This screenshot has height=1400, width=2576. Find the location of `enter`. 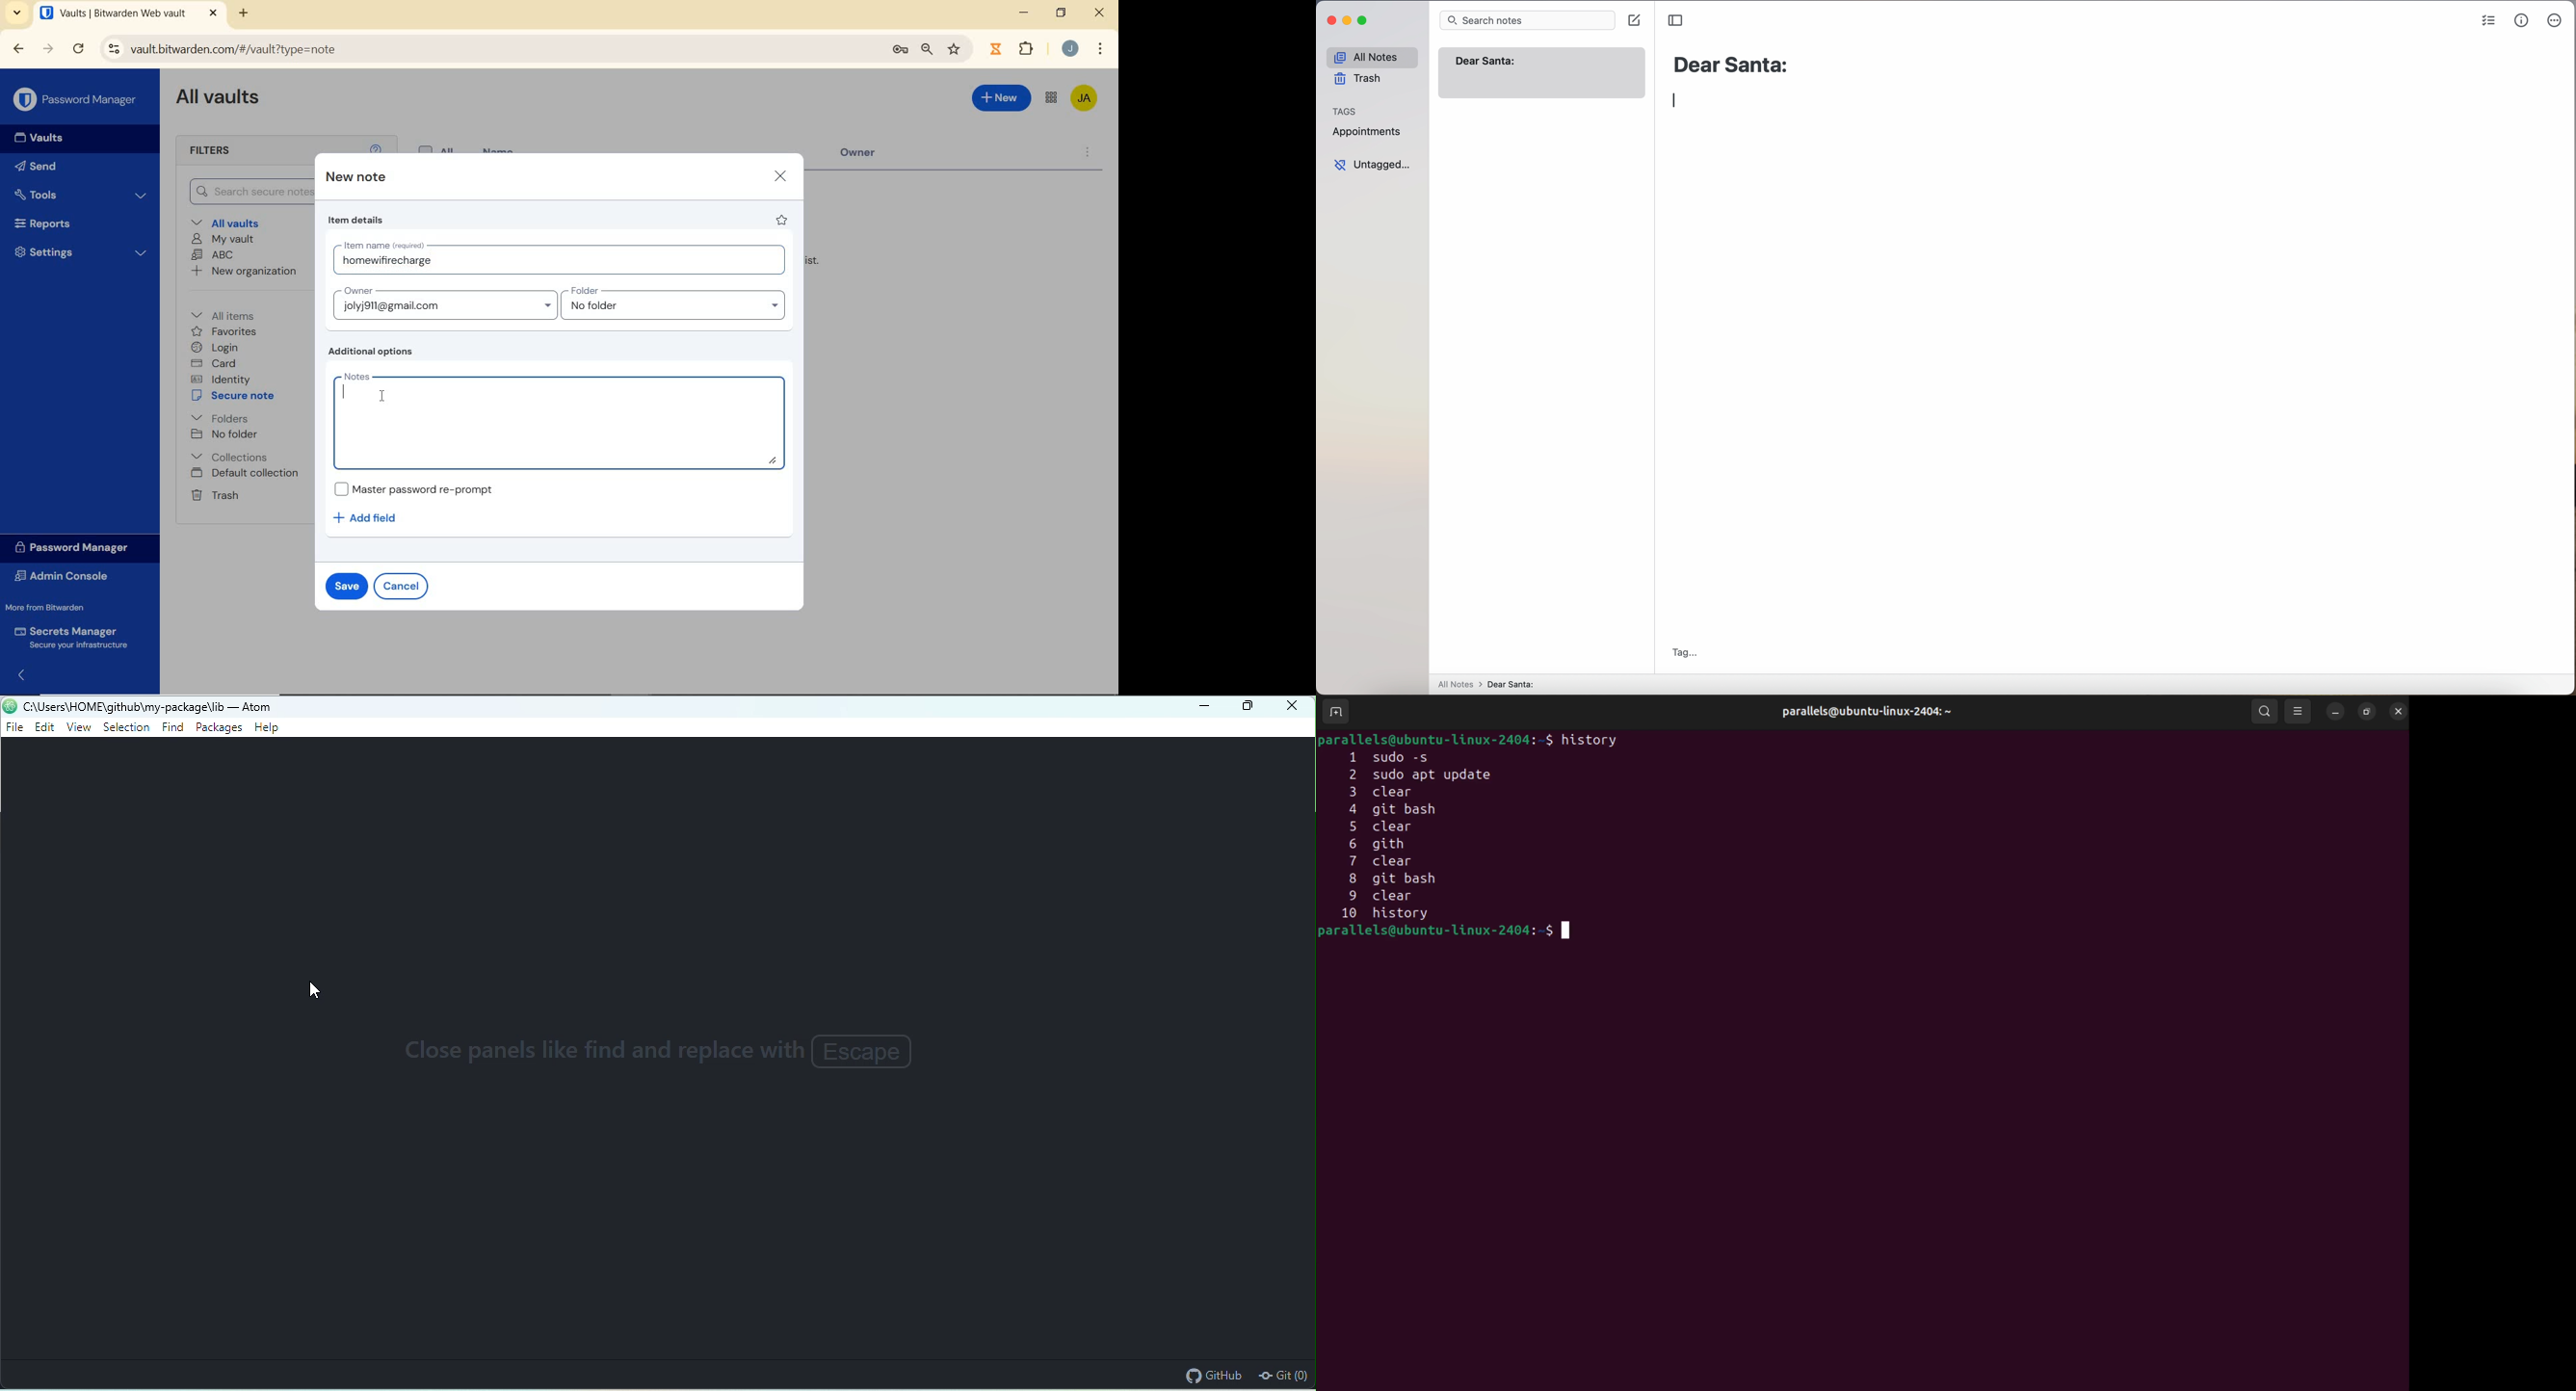

enter is located at coordinates (1676, 102).